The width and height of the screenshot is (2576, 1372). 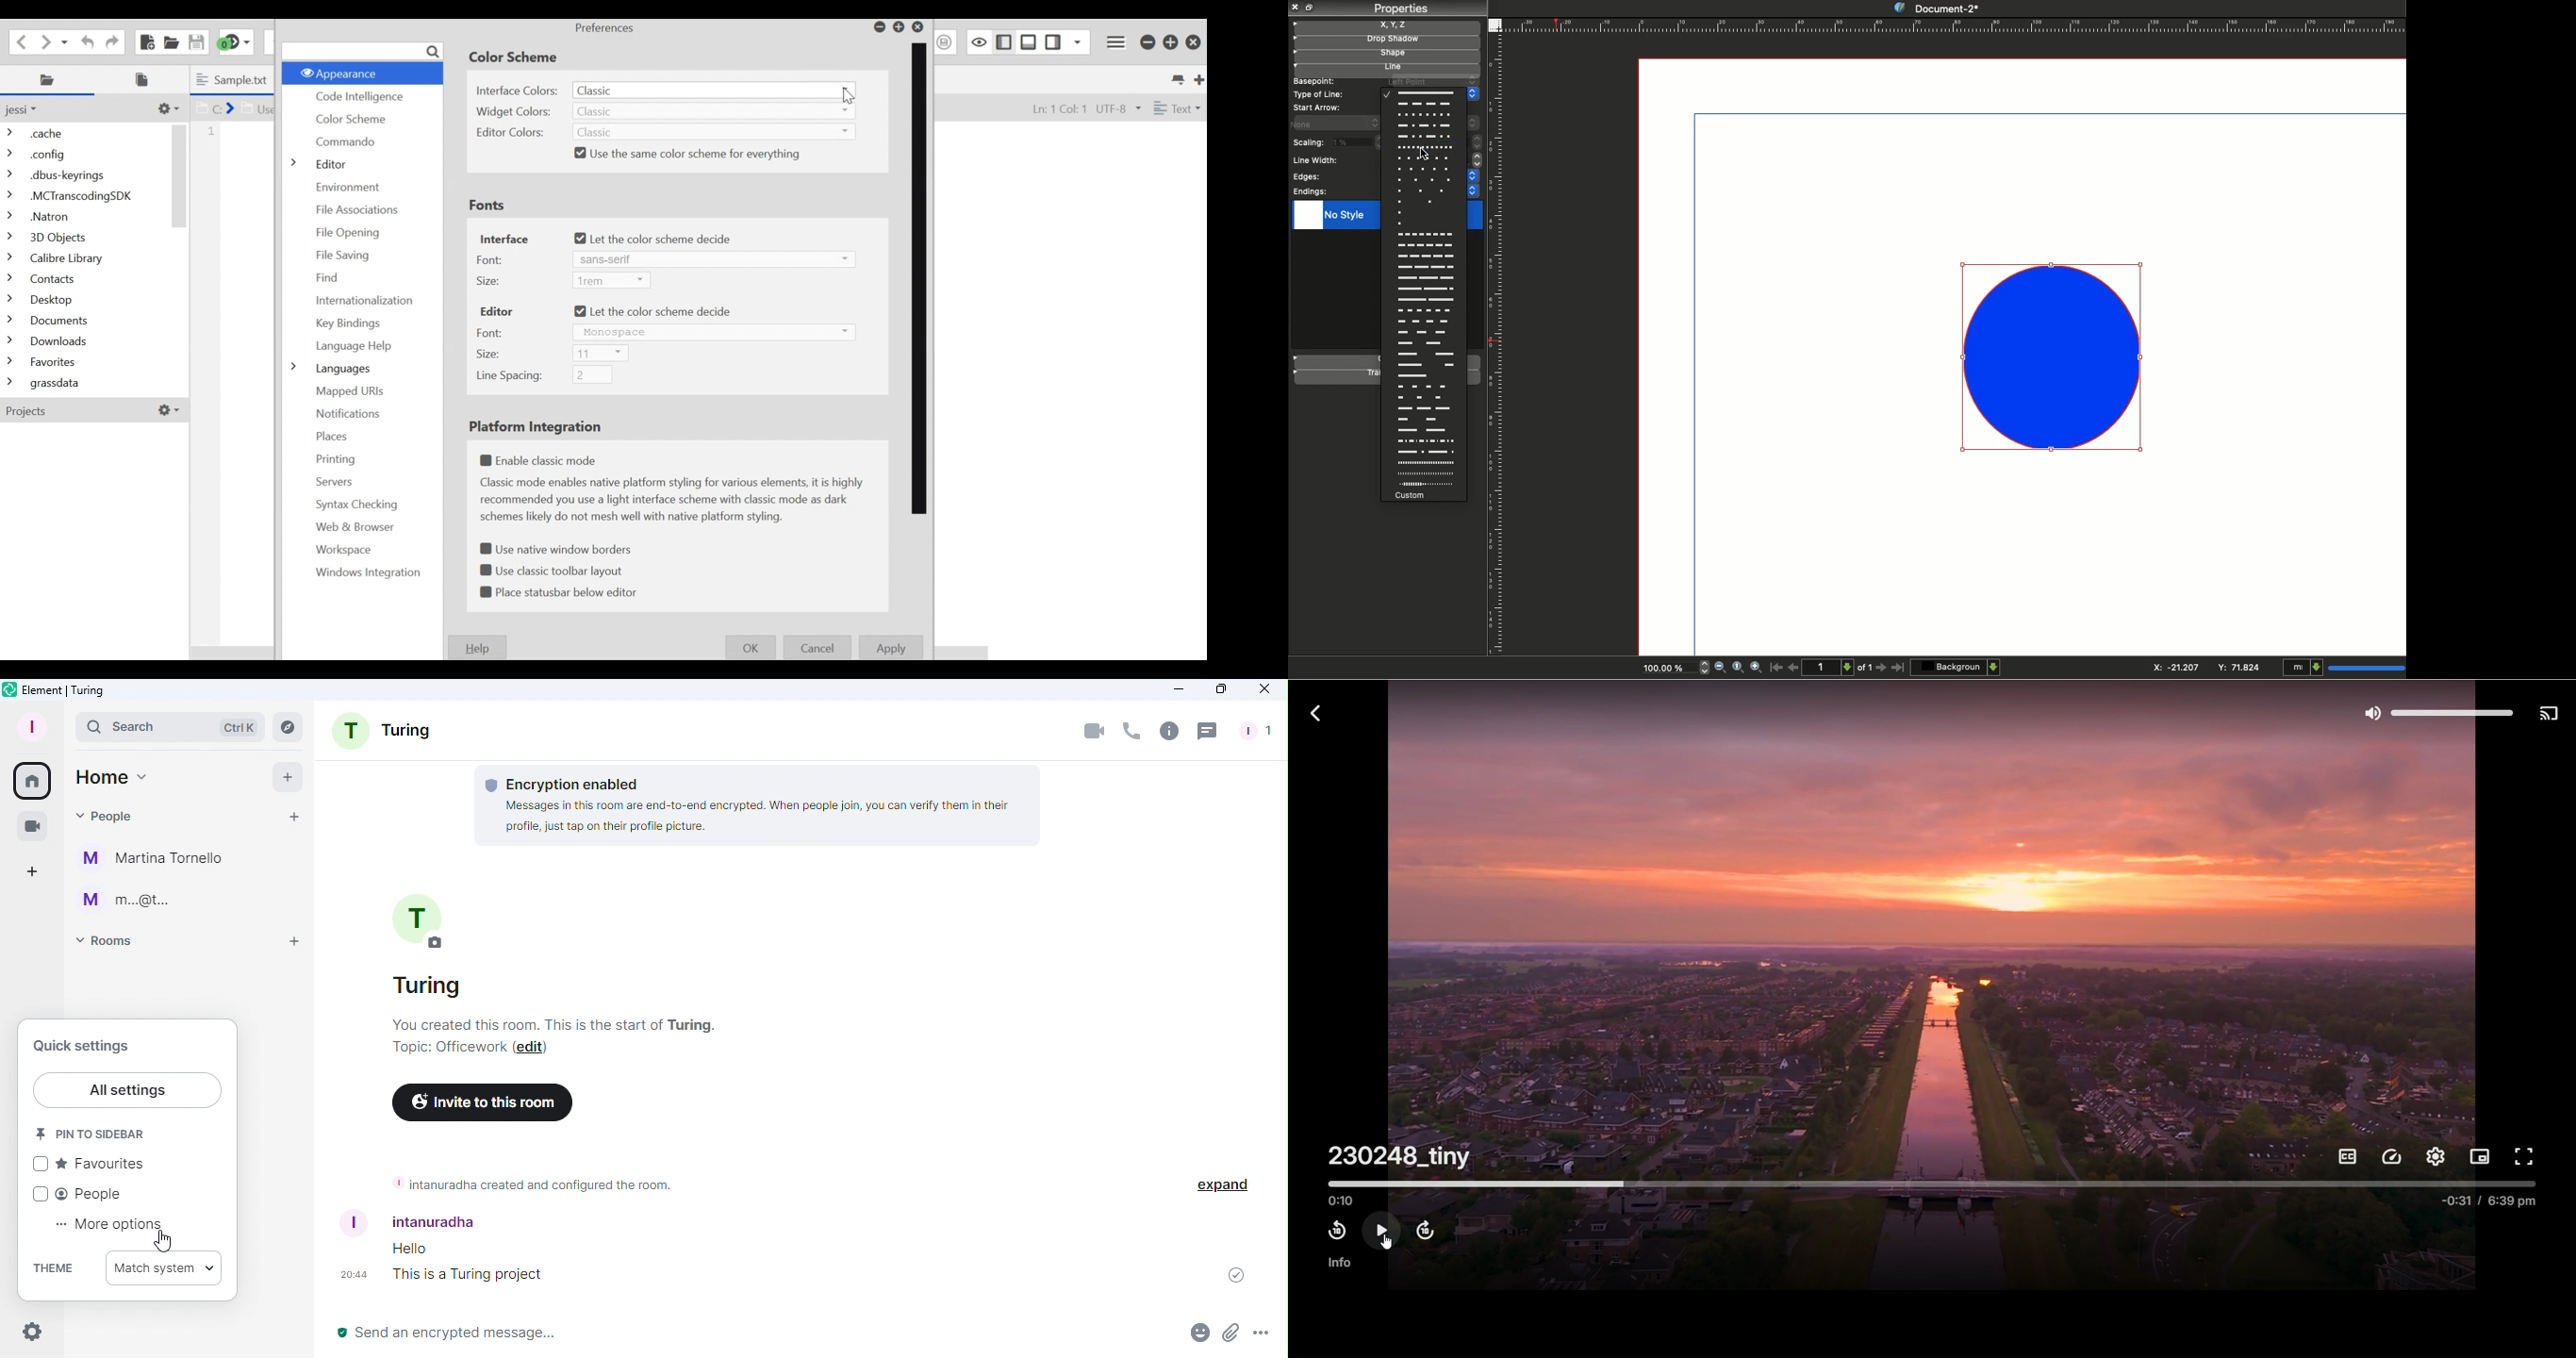 What do you see at coordinates (348, 414) in the screenshot?
I see `Notifications` at bounding box center [348, 414].